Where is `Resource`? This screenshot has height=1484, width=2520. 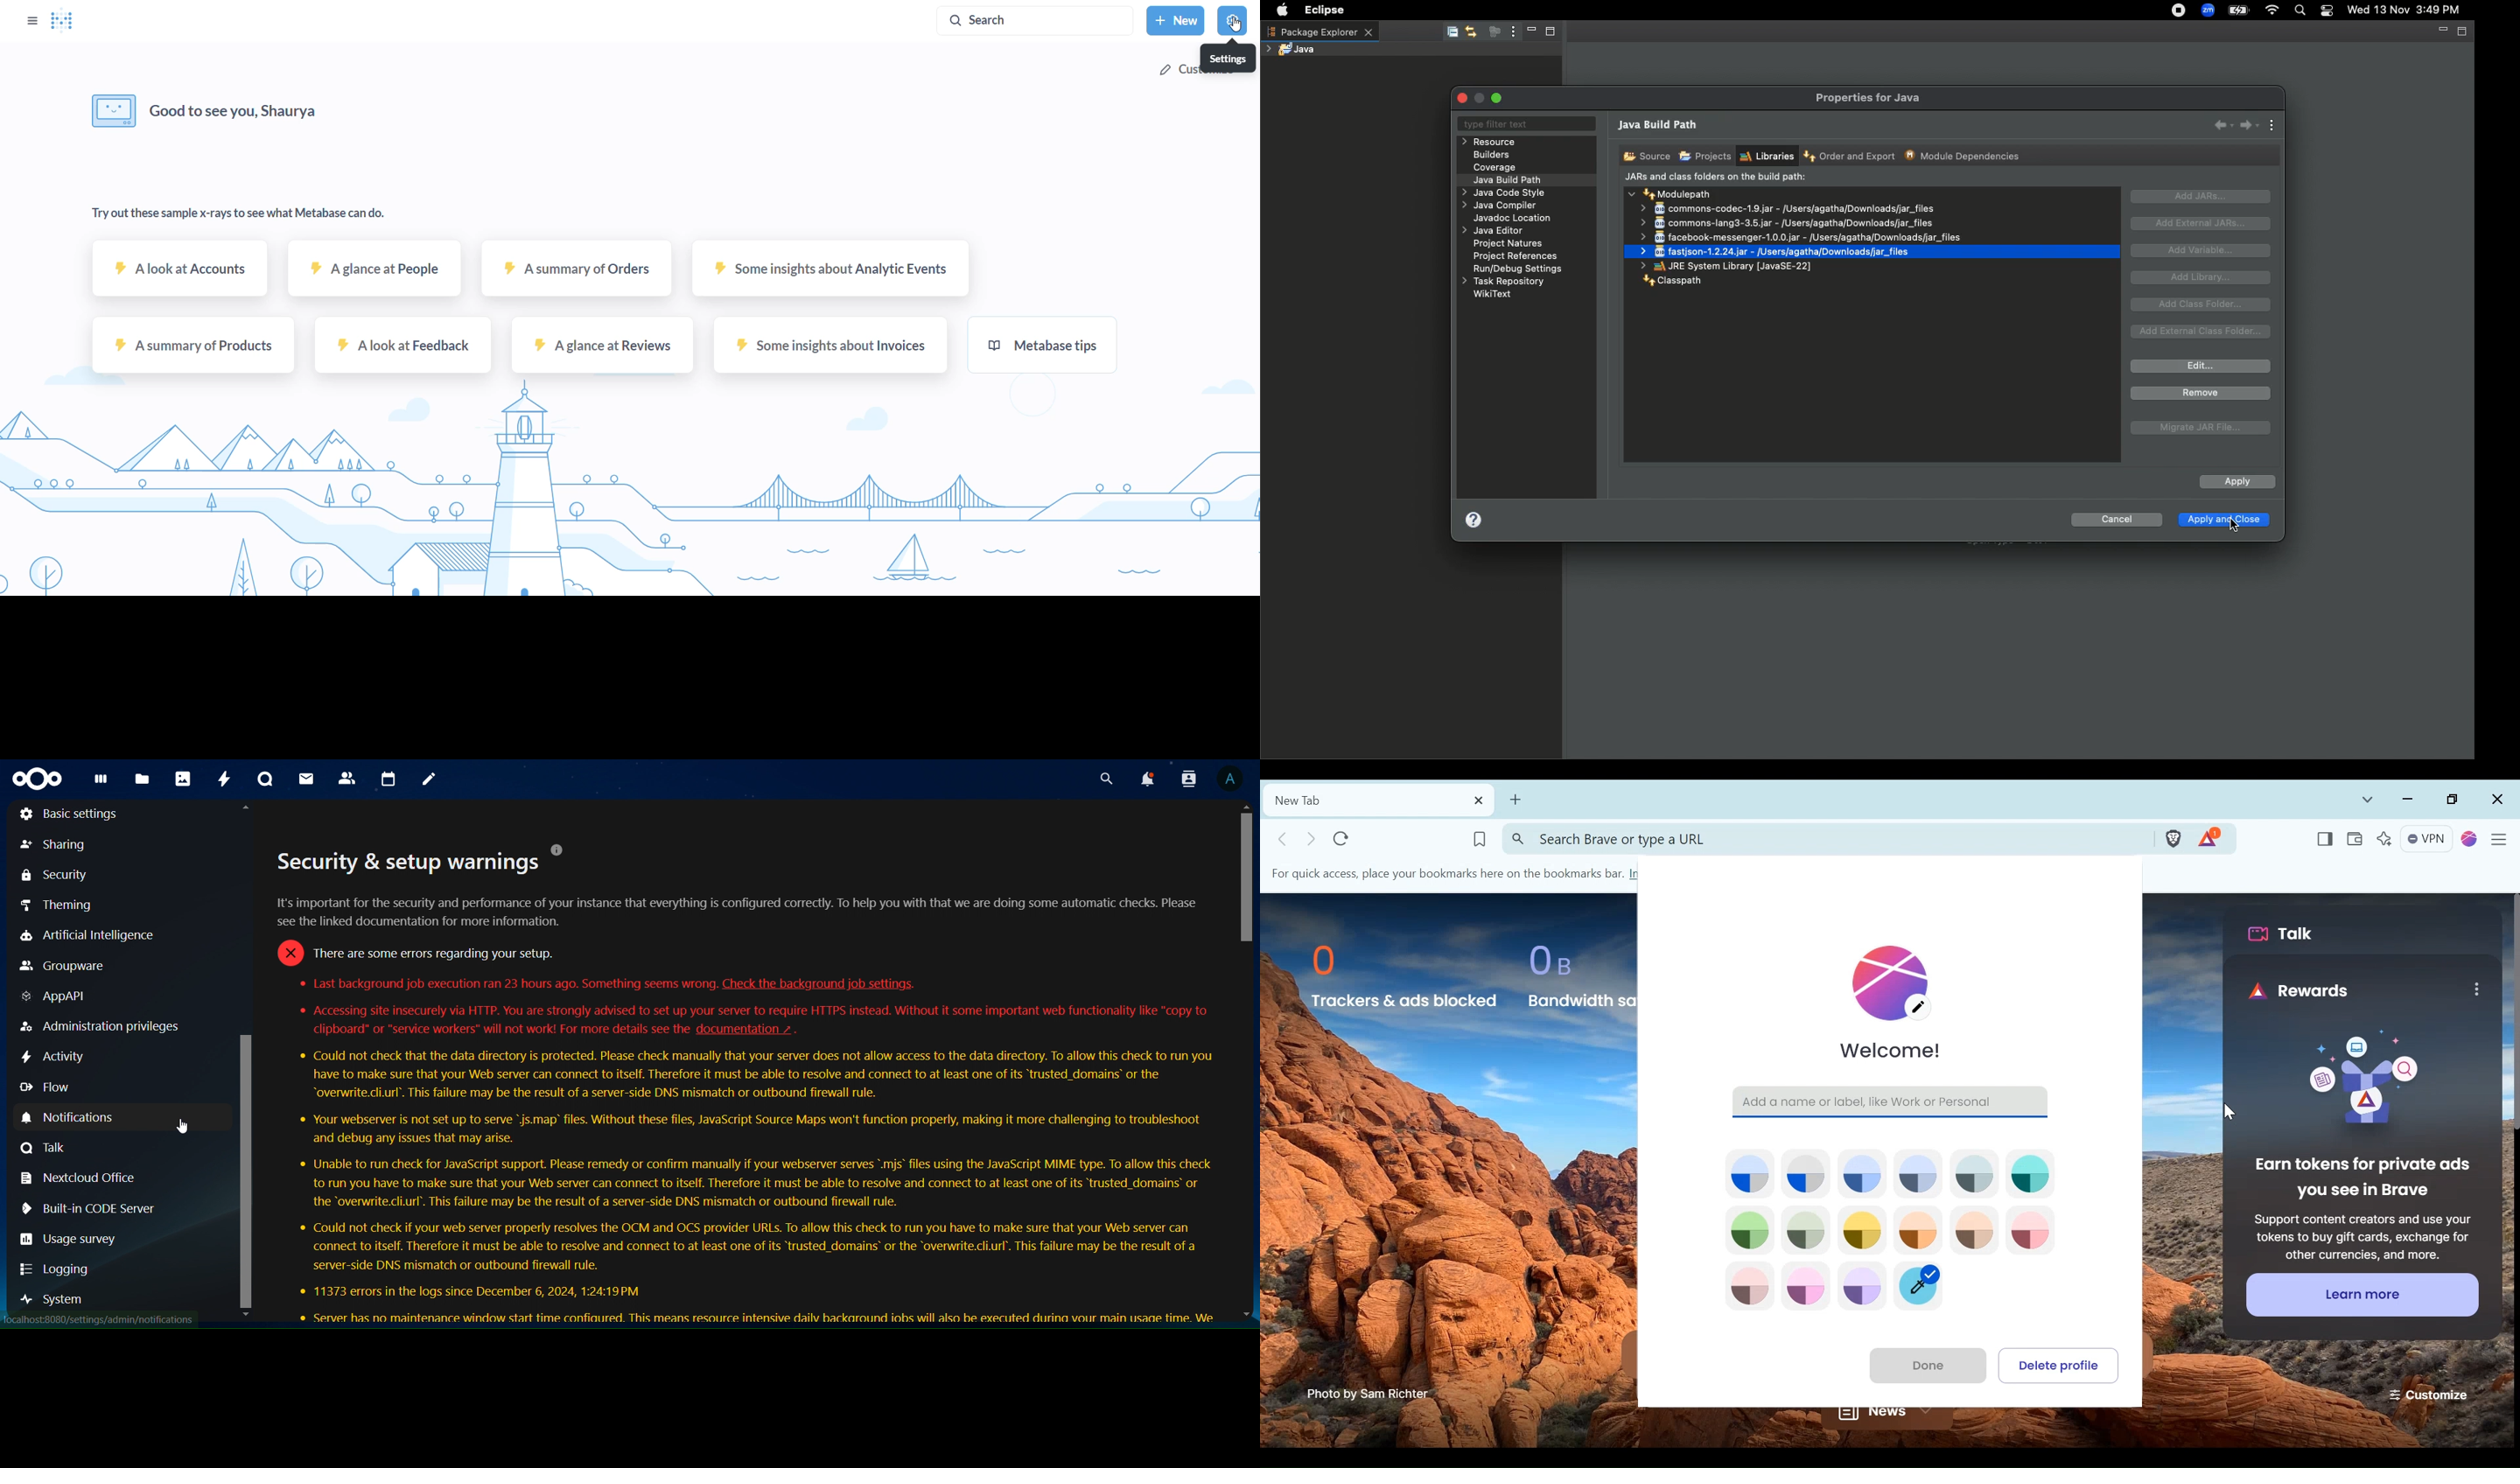 Resource is located at coordinates (1491, 142).